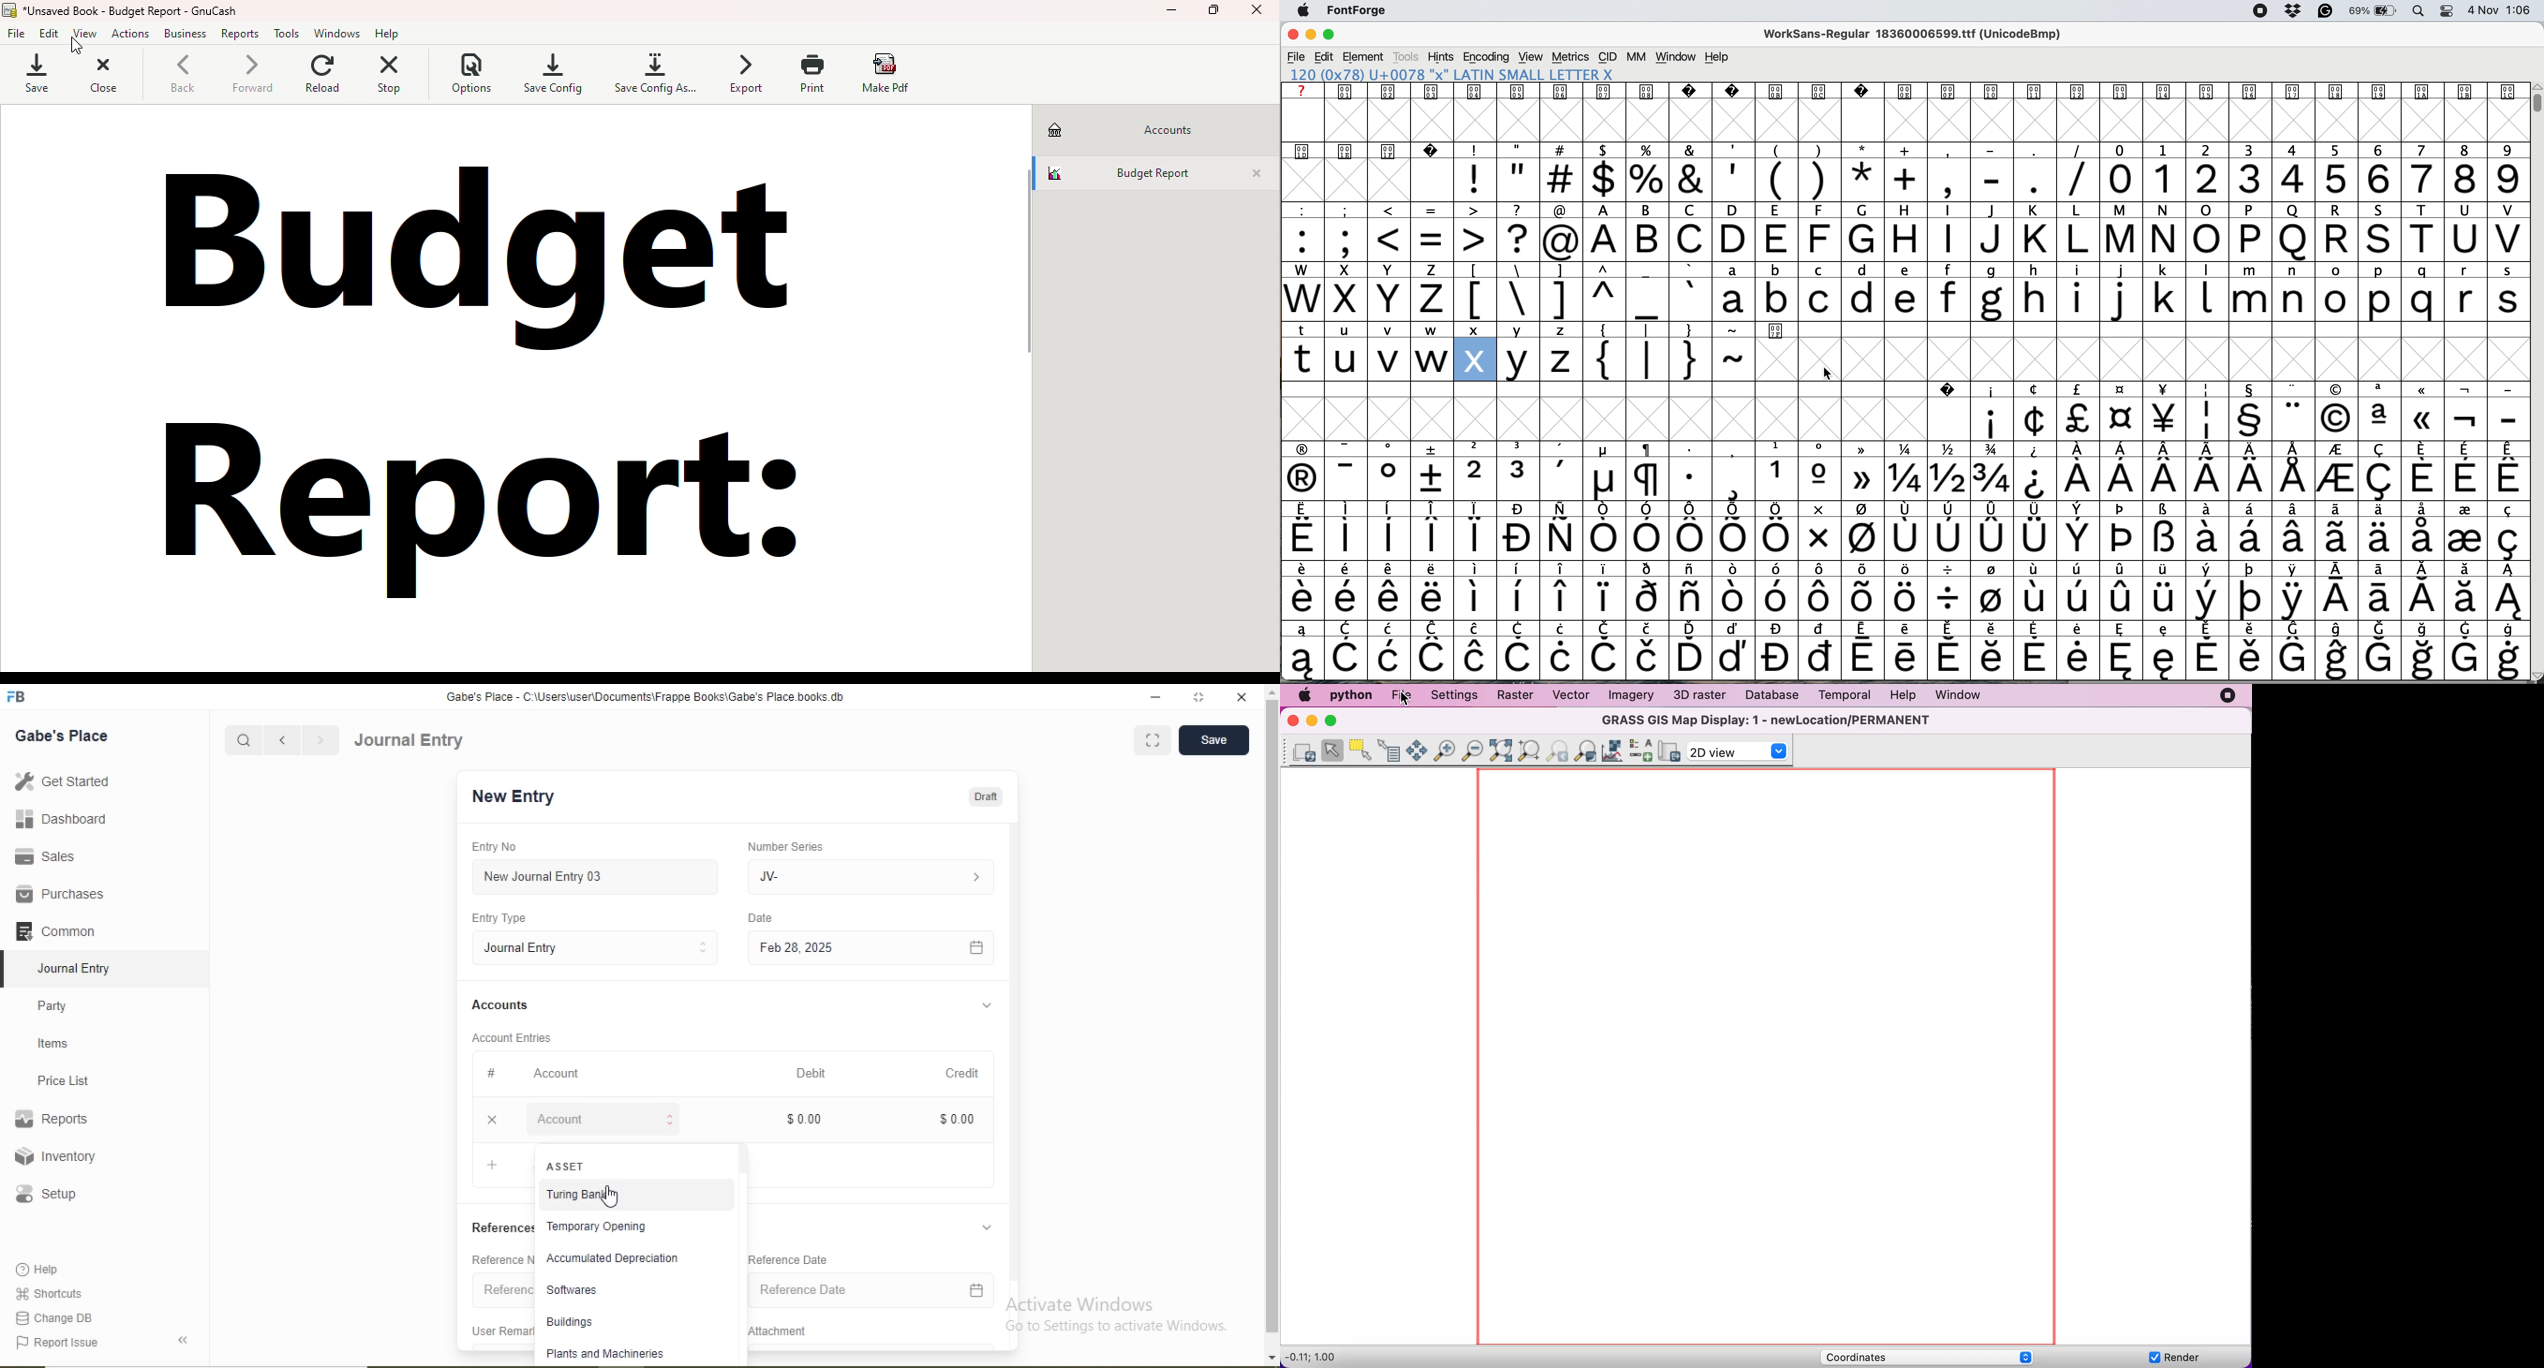 The height and width of the screenshot is (1372, 2548). I want to click on Back, so click(175, 78).